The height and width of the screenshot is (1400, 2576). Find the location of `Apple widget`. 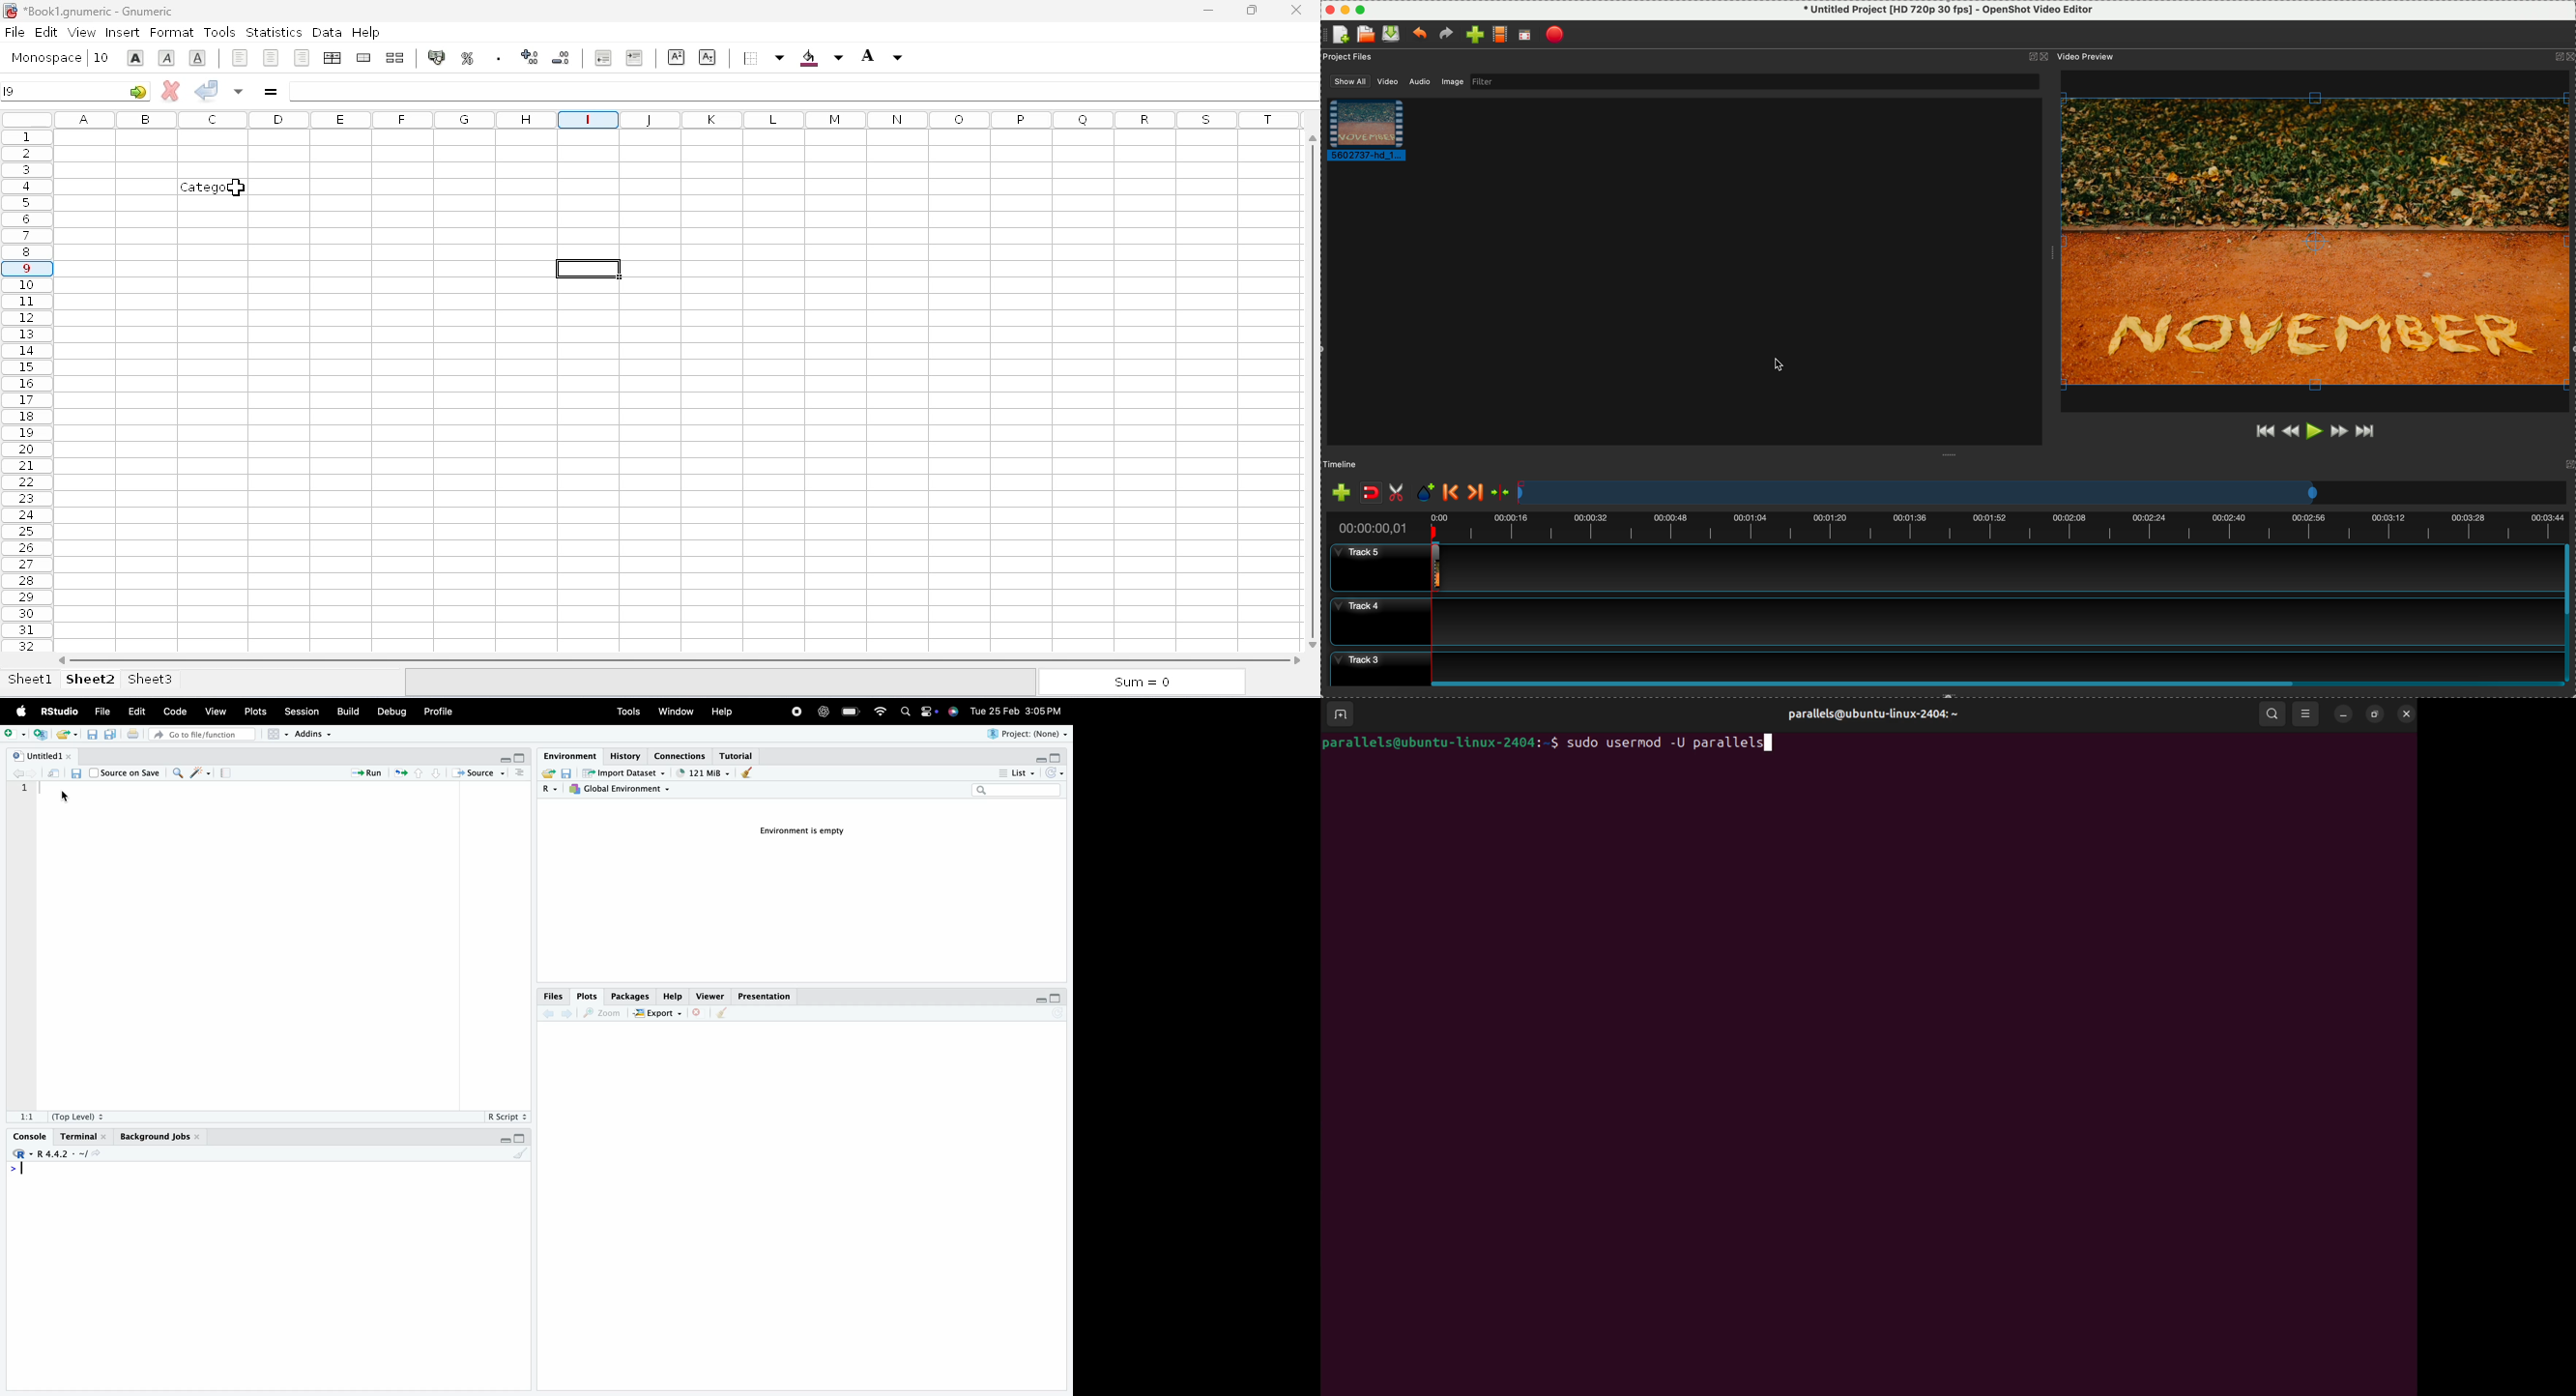

Apple widget is located at coordinates (929, 712).